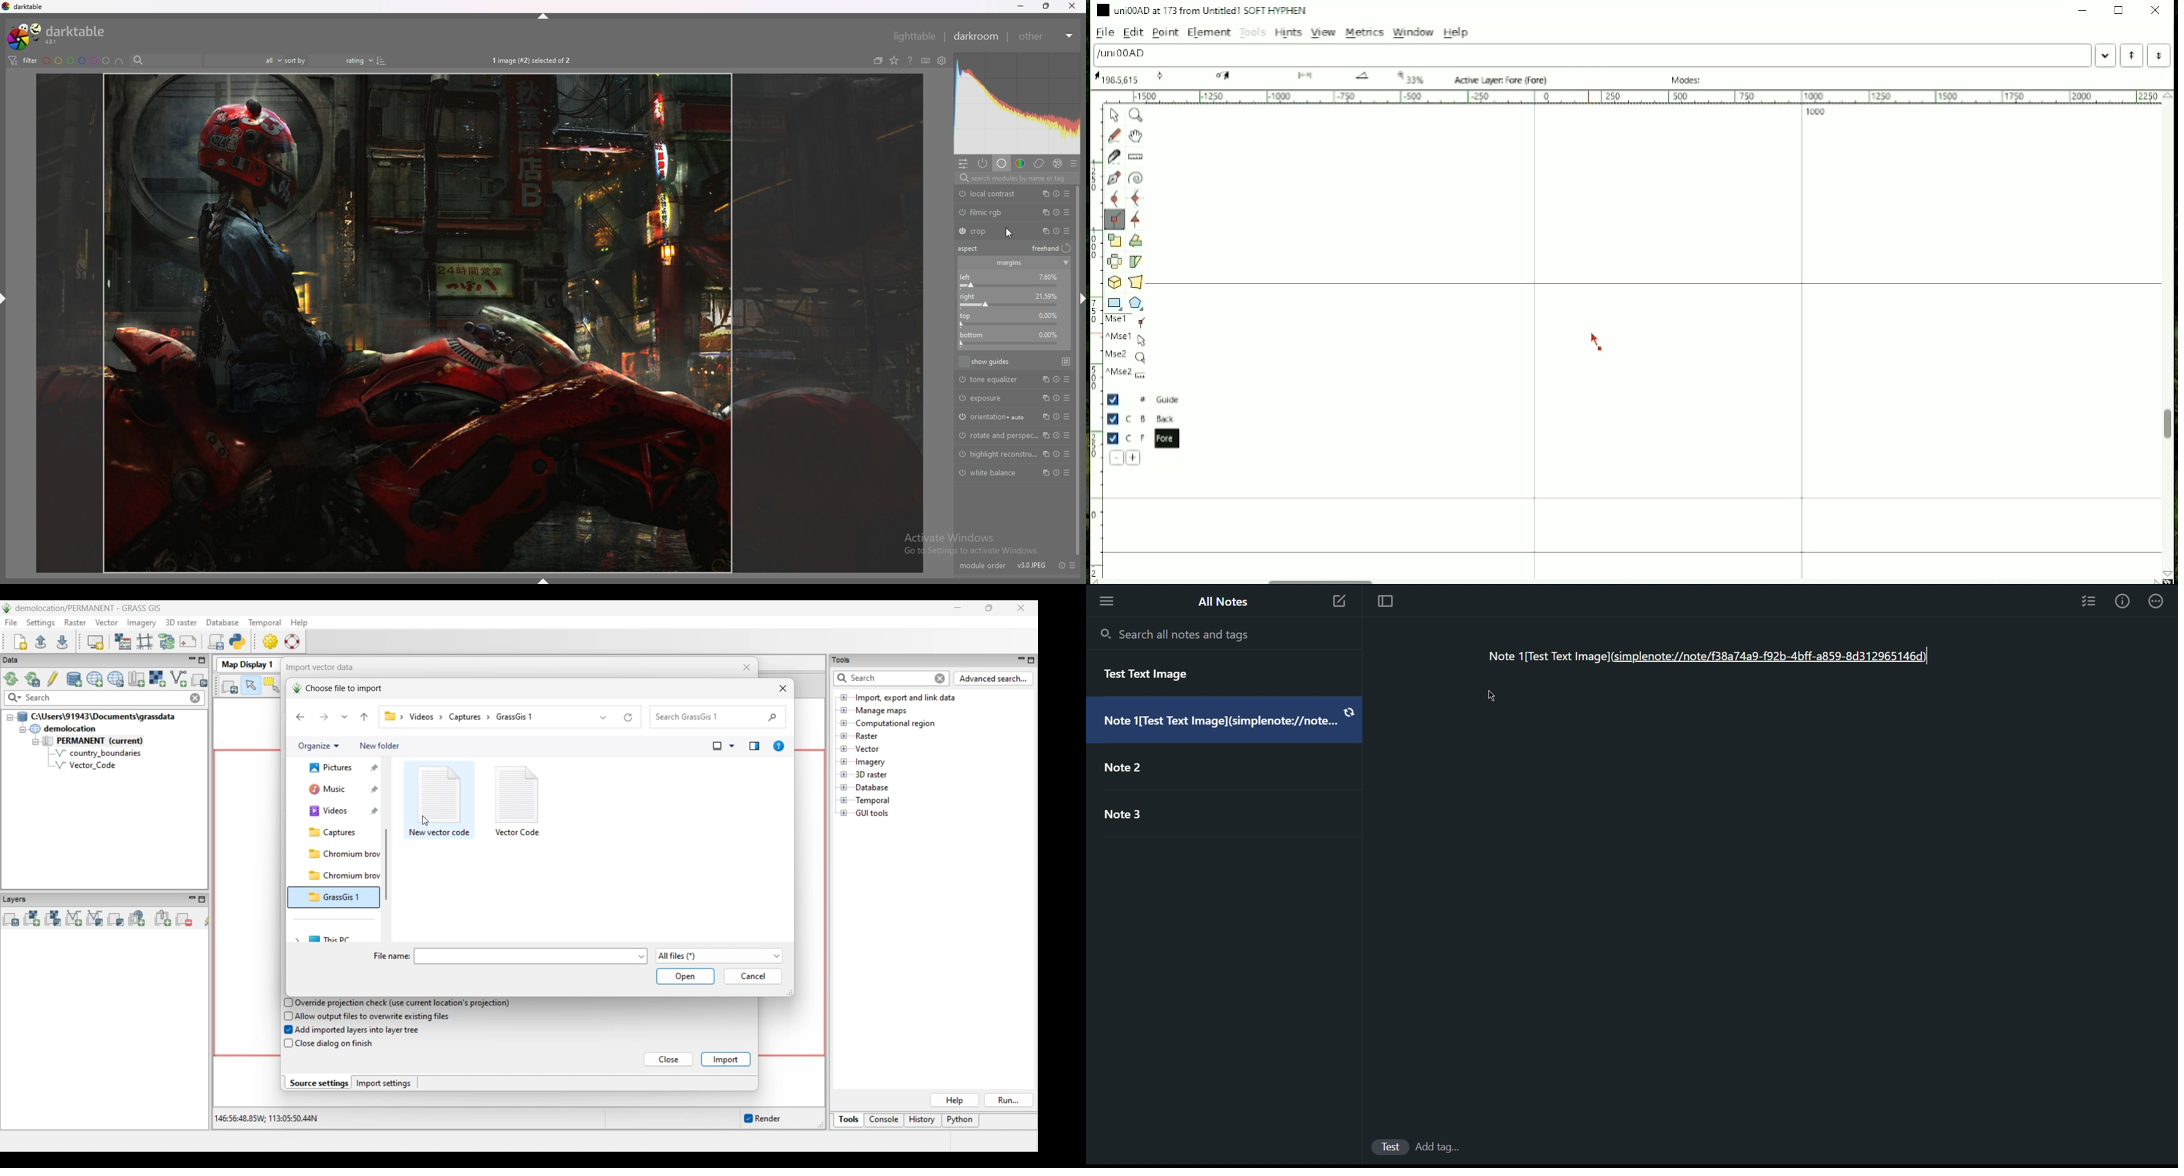 The height and width of the screenshot is (1176, 2184). I want to click on filmic rgb, so click(991, 212).